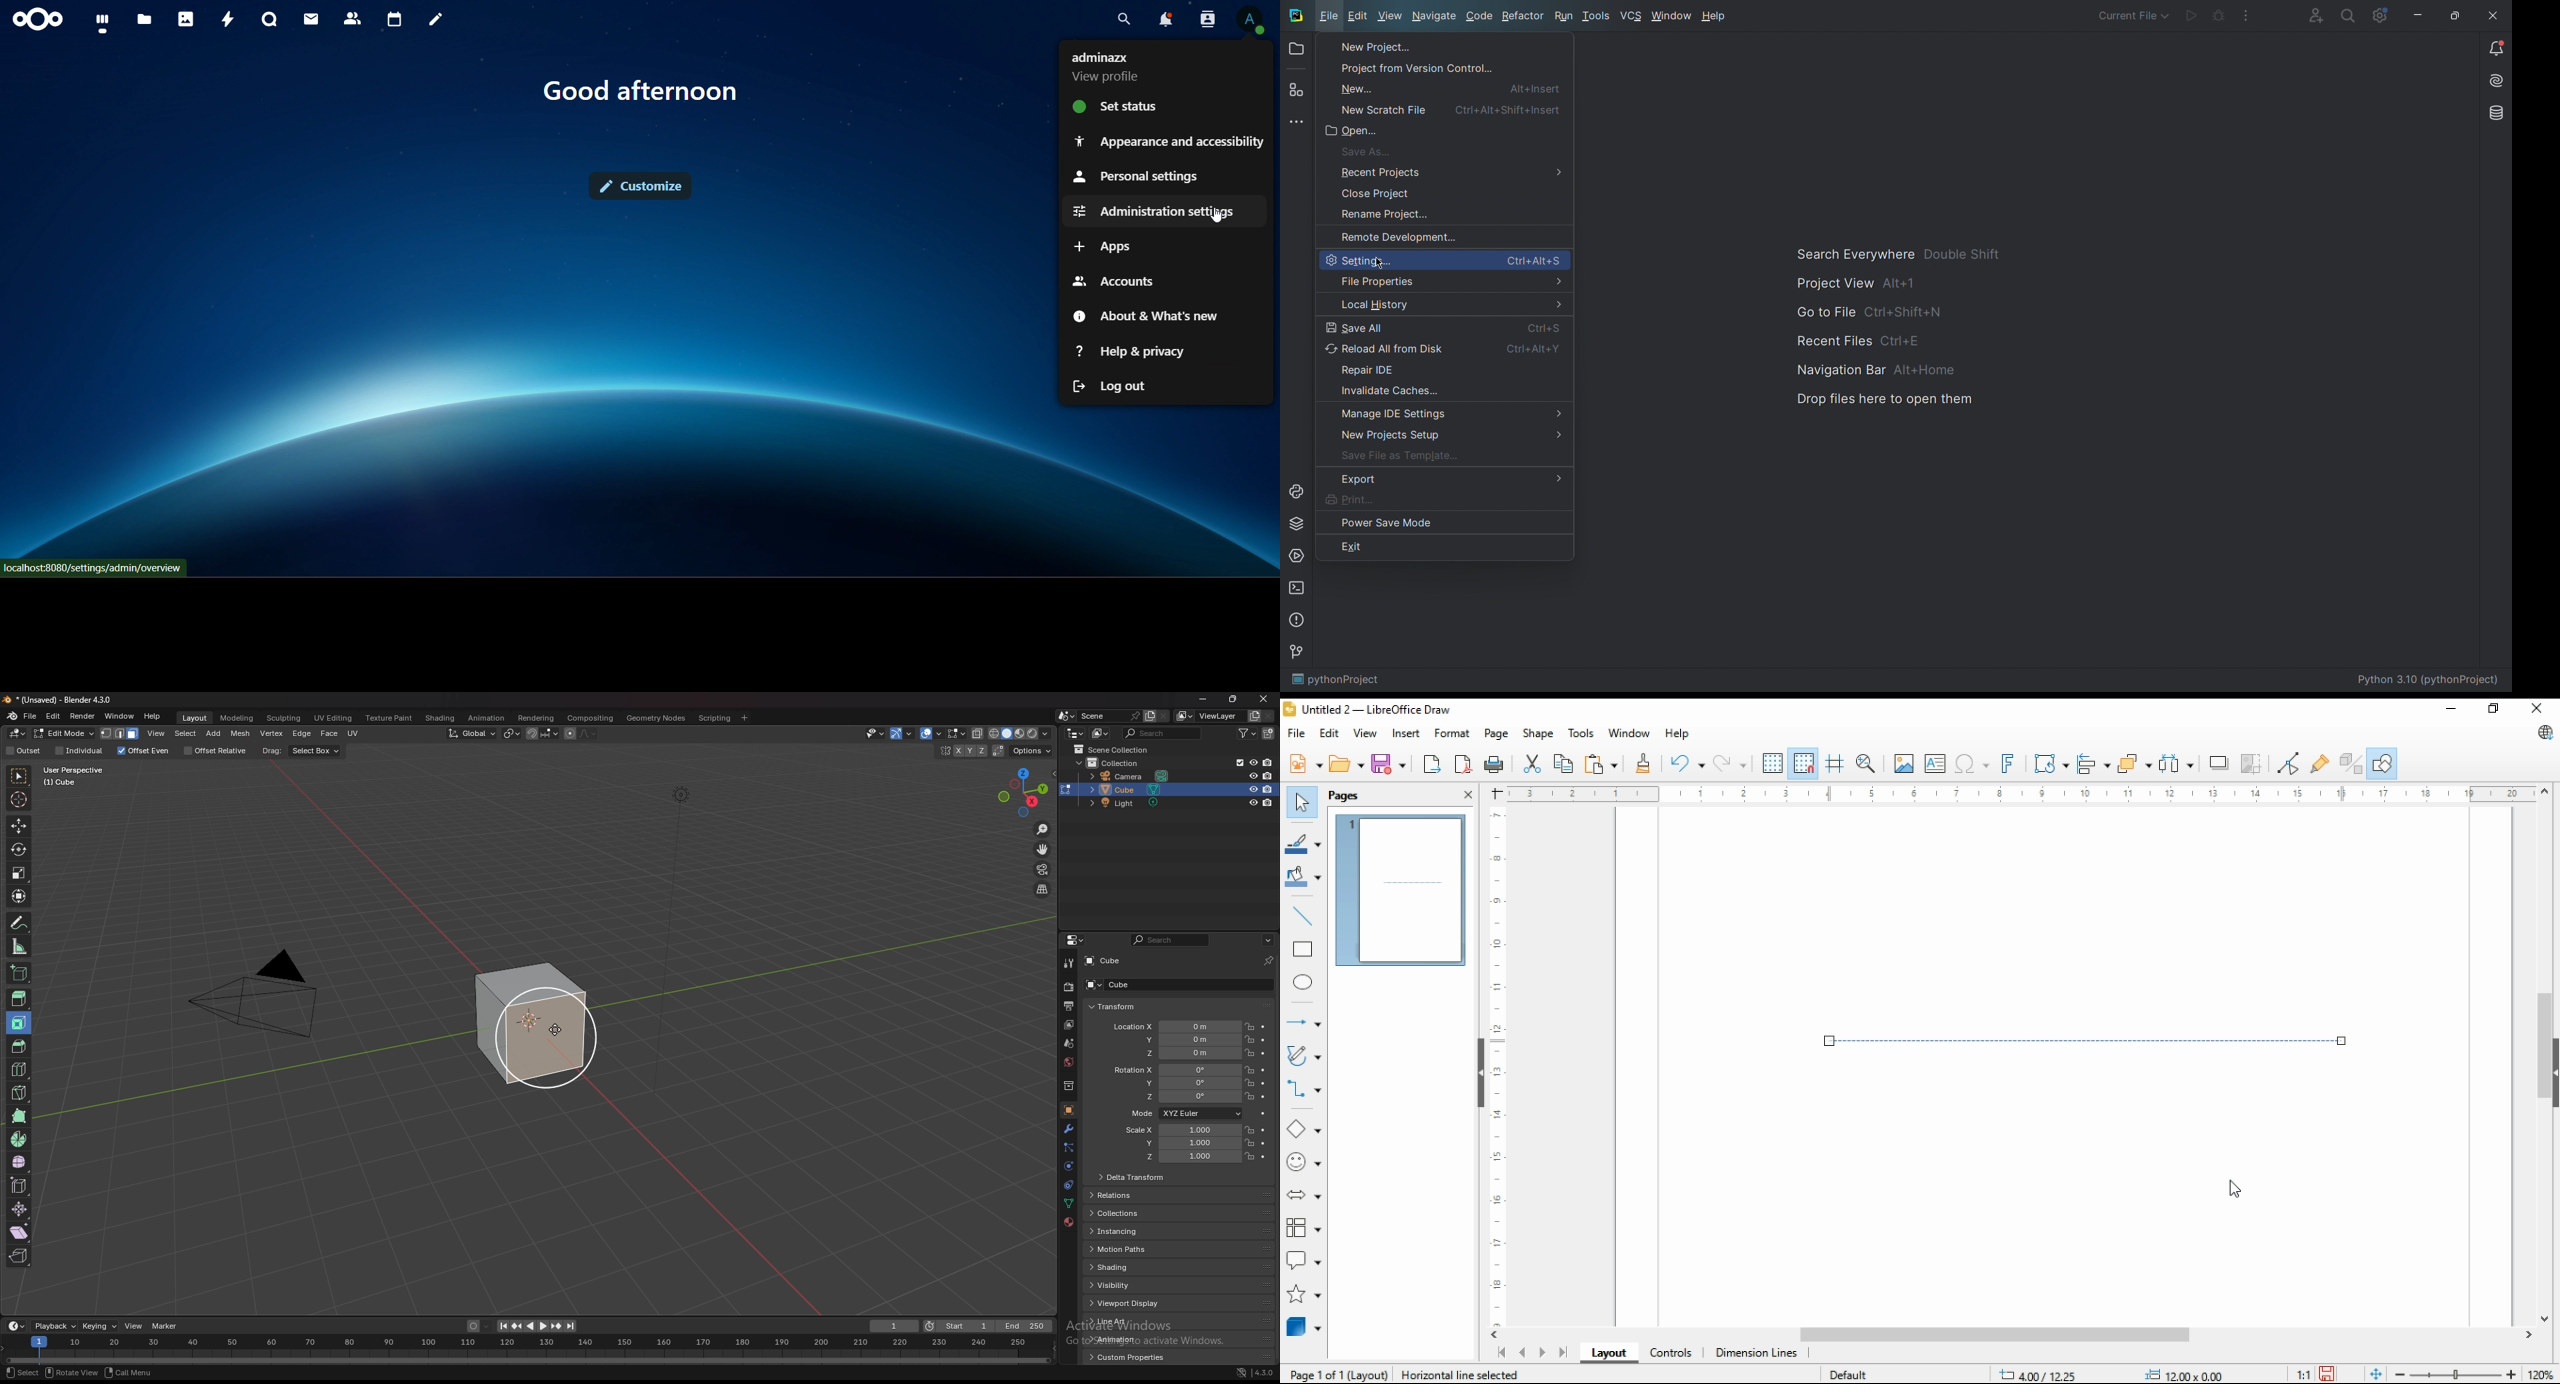 This screenshot has width=2576, height=1400. Describe the element at coordinates (1263, 1143) in the screenshot. I see `animate property` at that location.